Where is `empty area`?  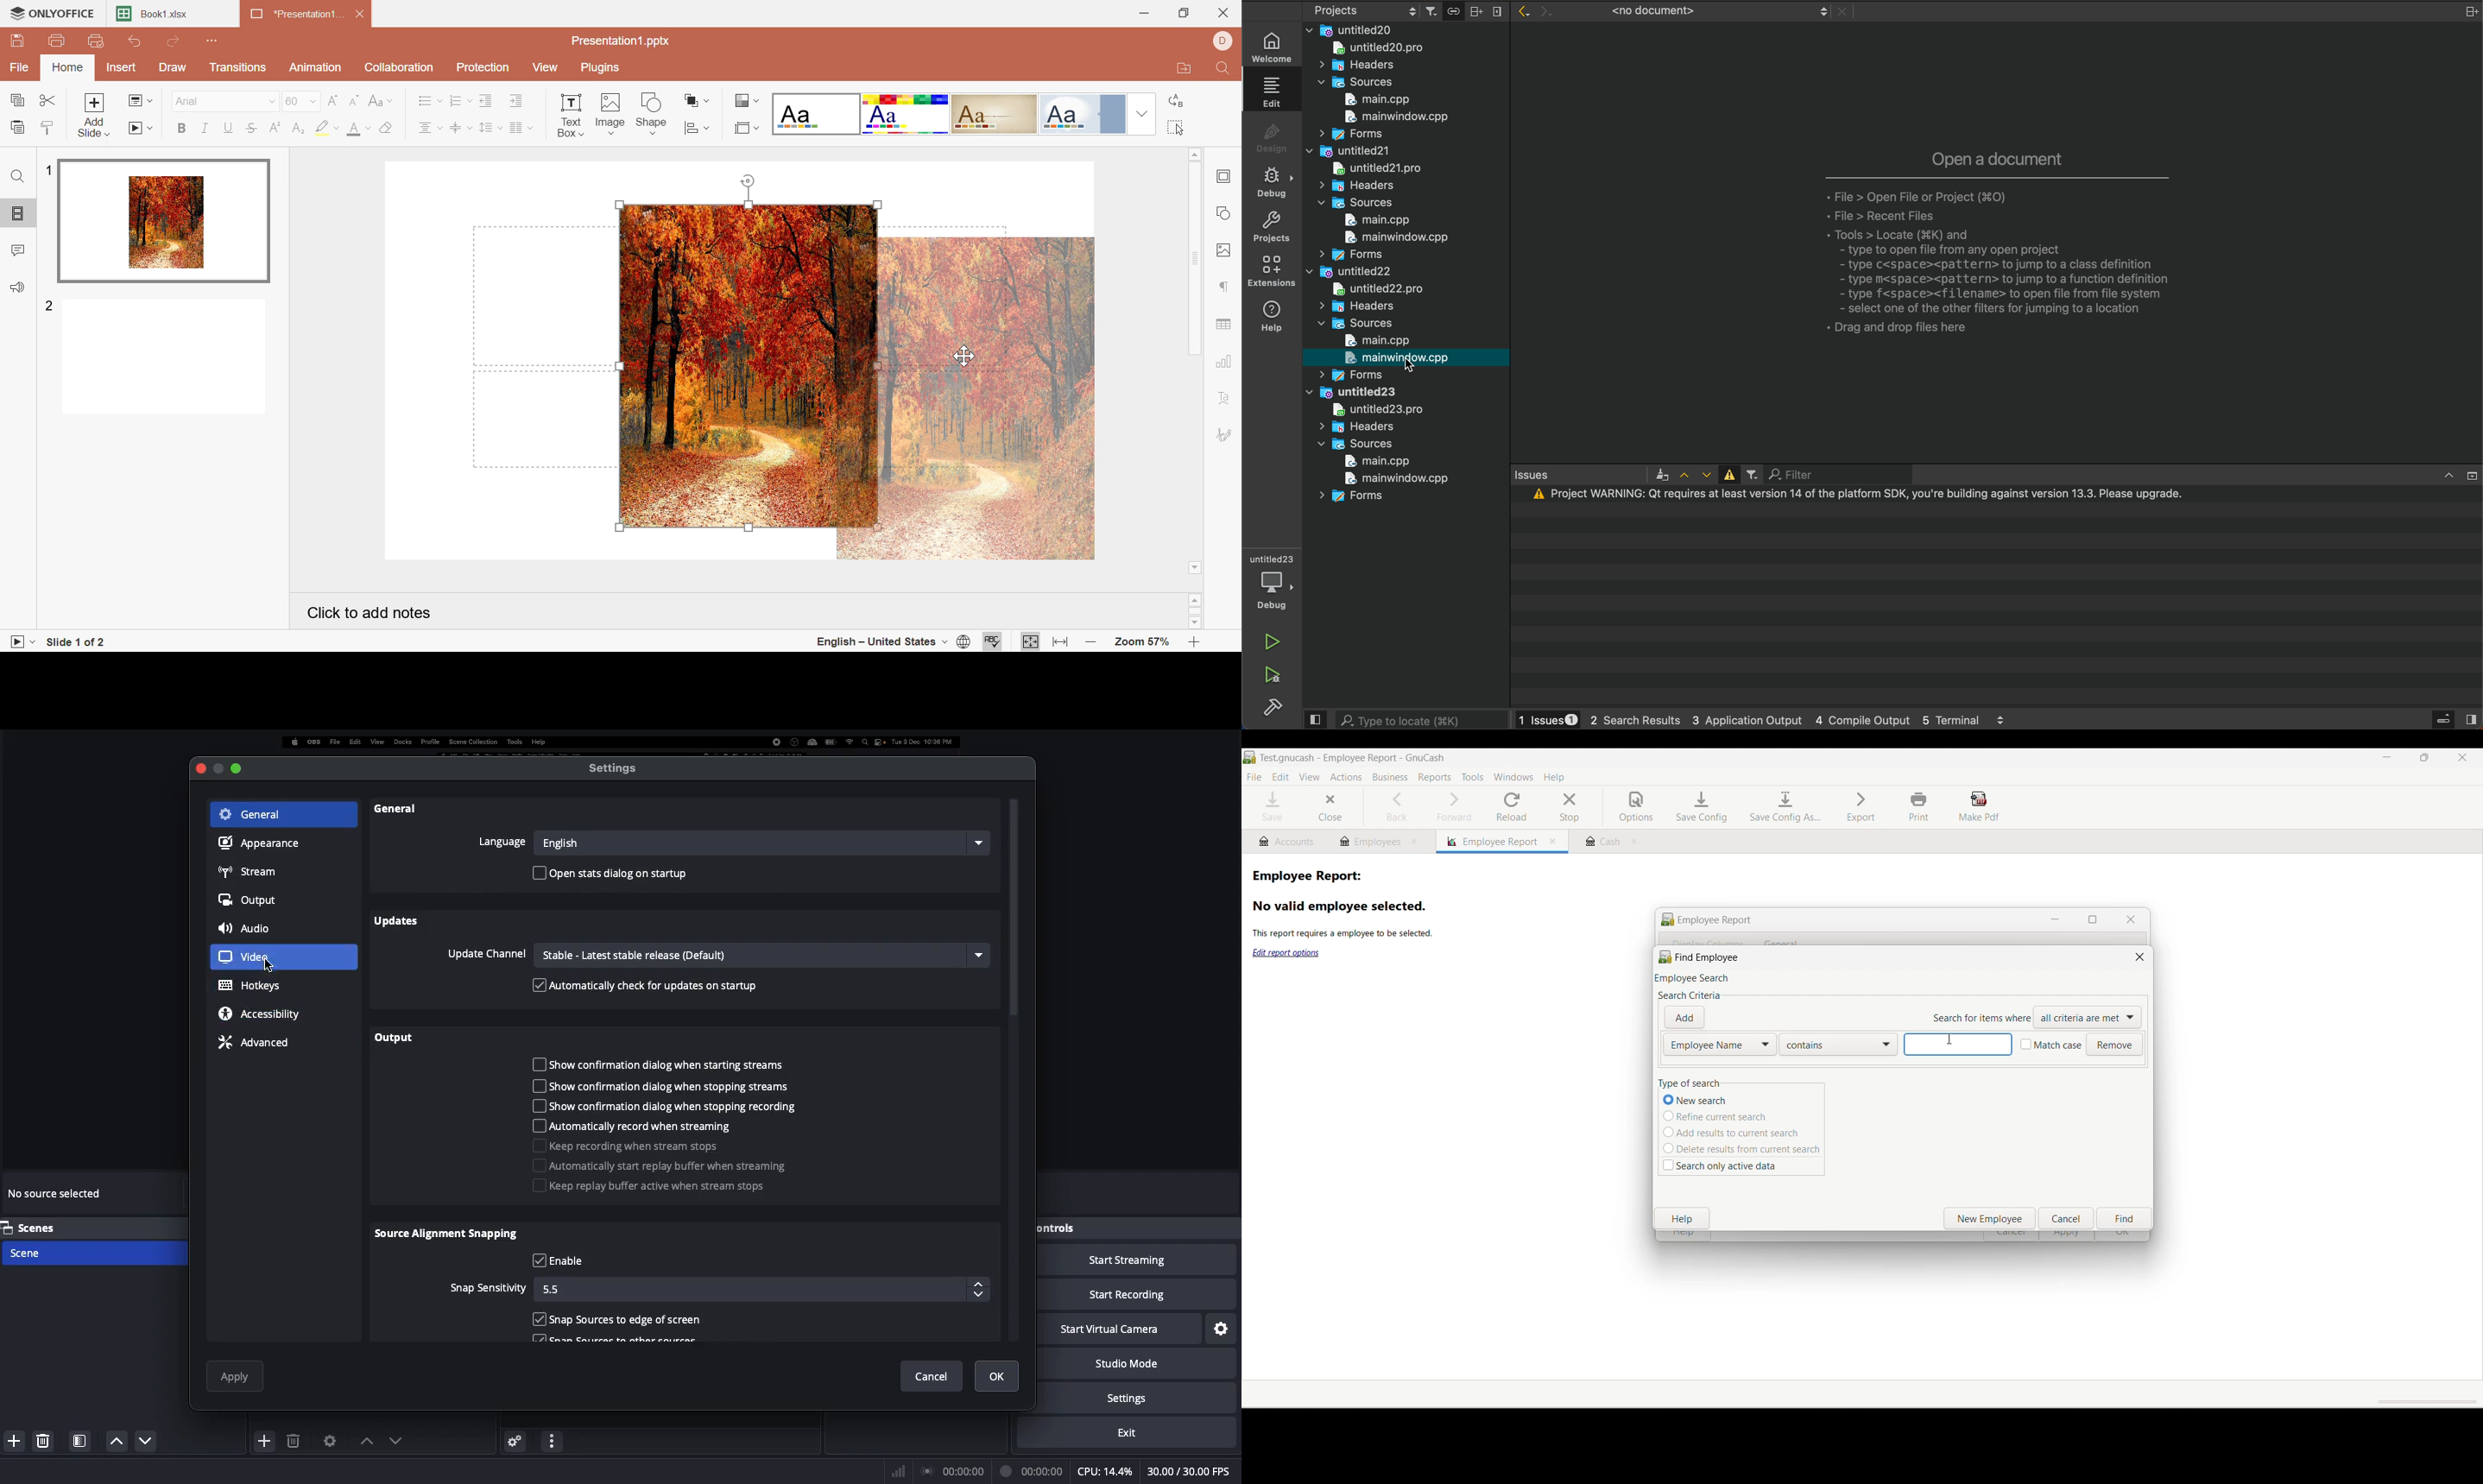 empty area is located at coordinates (1997, 245).